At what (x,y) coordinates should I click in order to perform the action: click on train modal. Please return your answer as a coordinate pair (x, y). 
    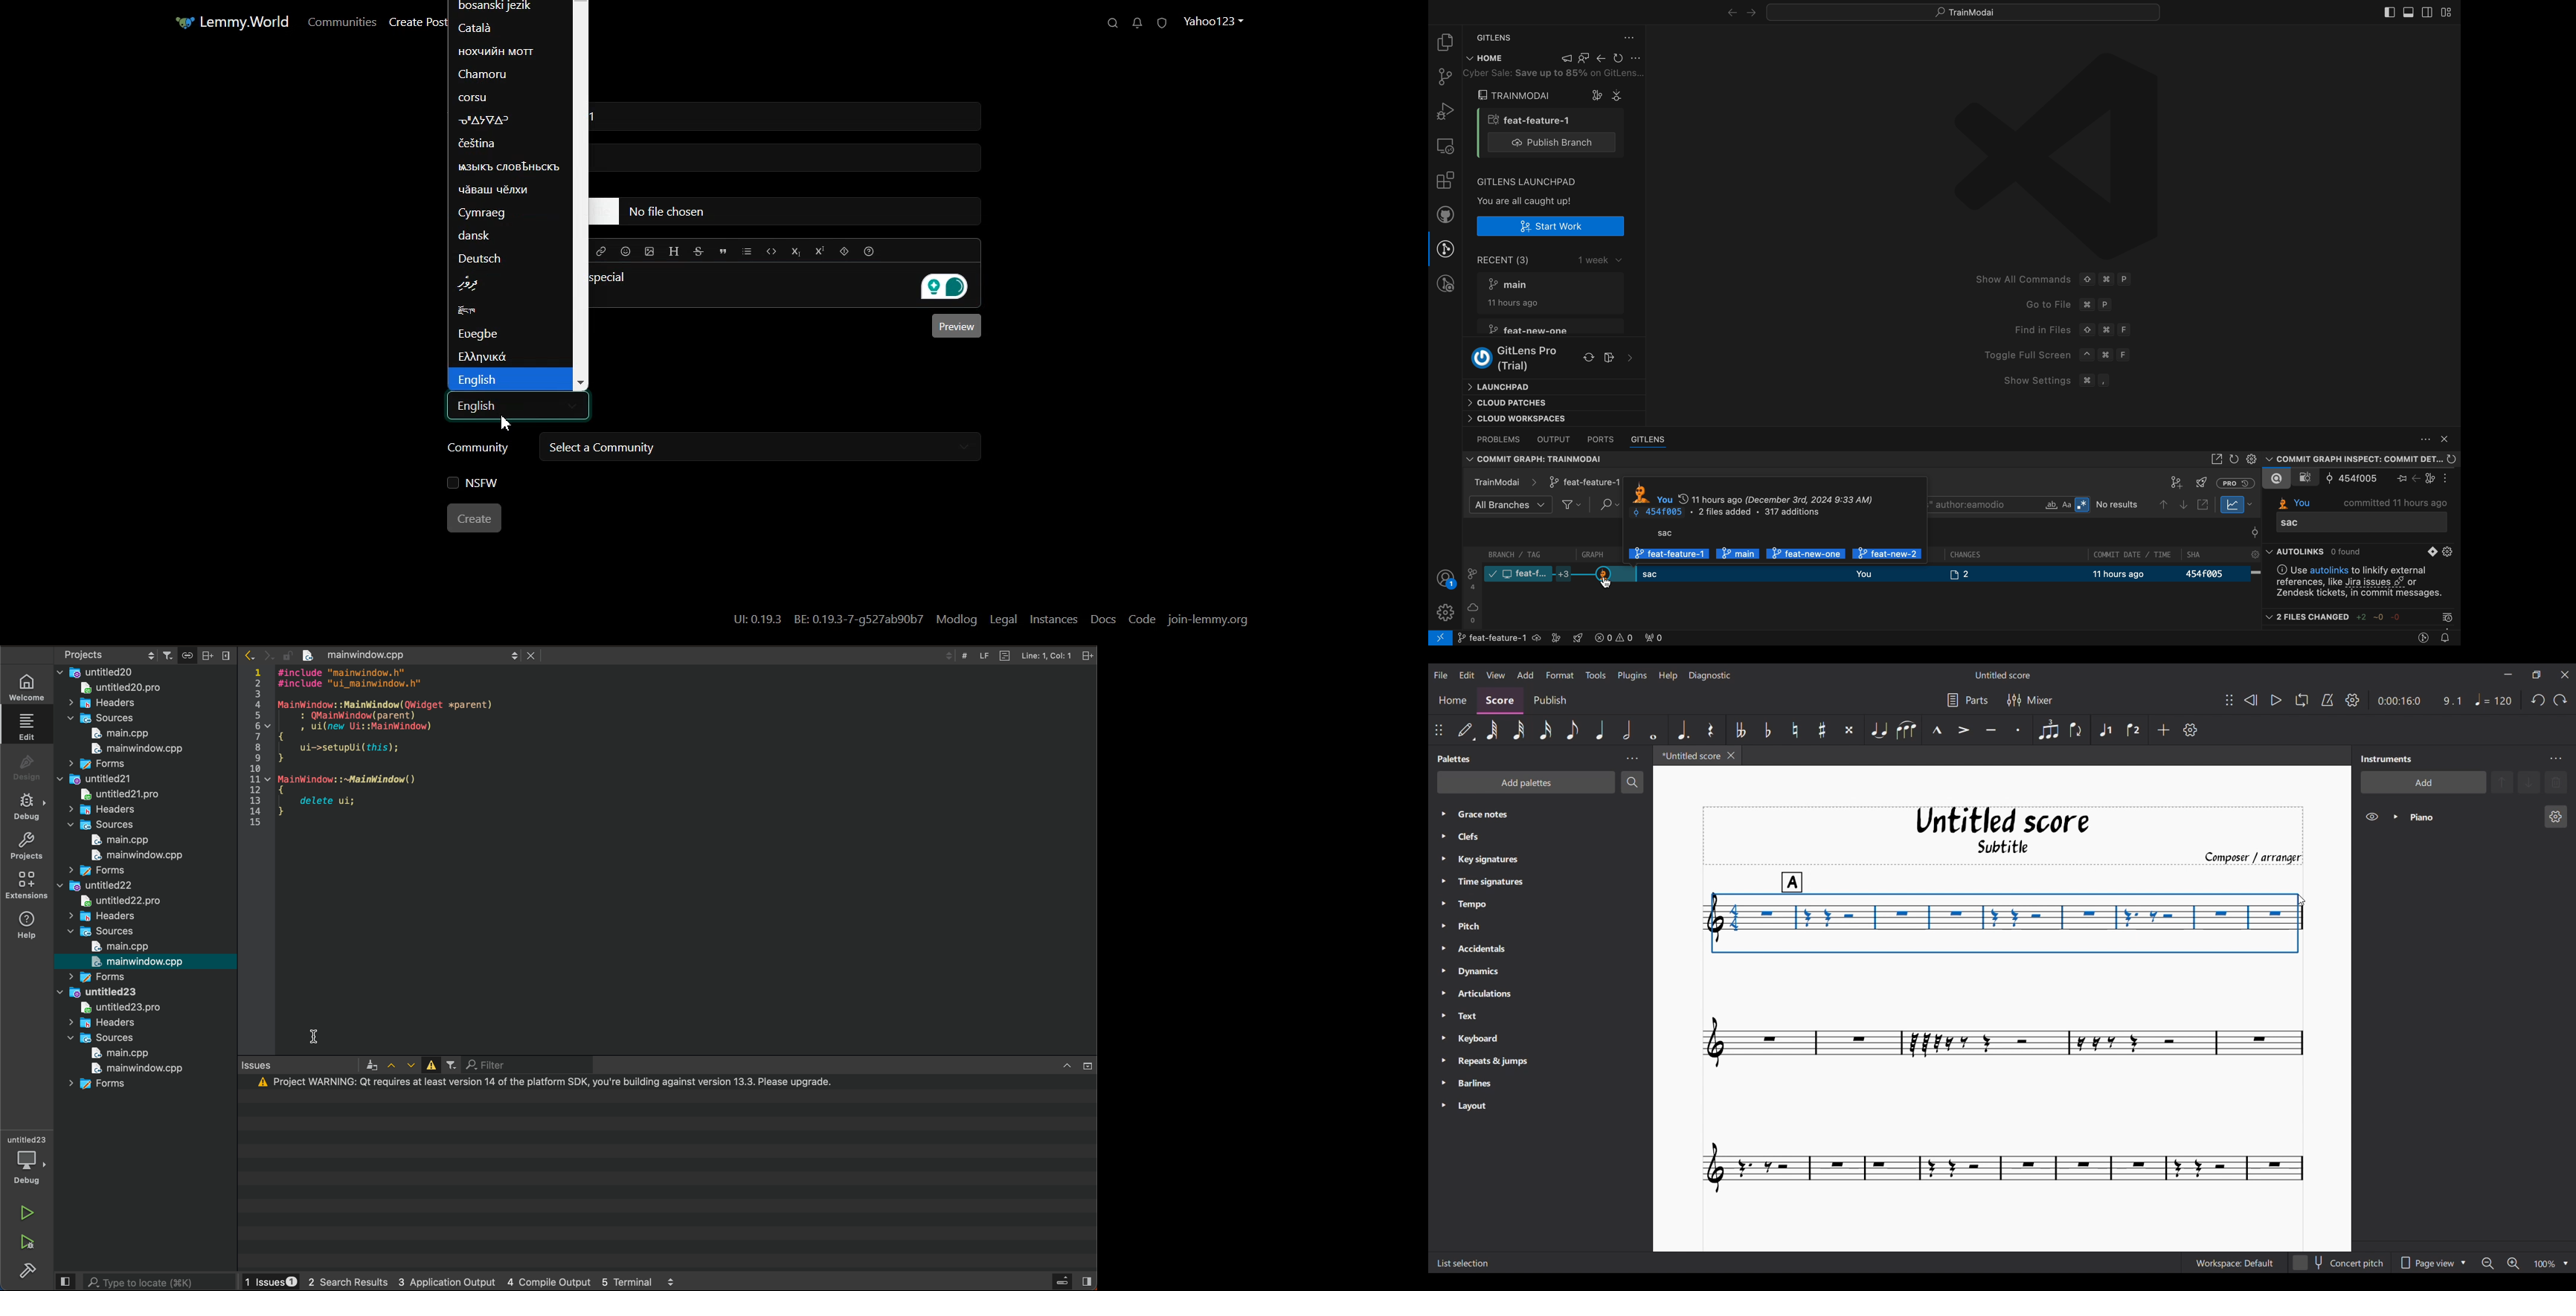
    Looking at the image, I should click on (1516, 95).